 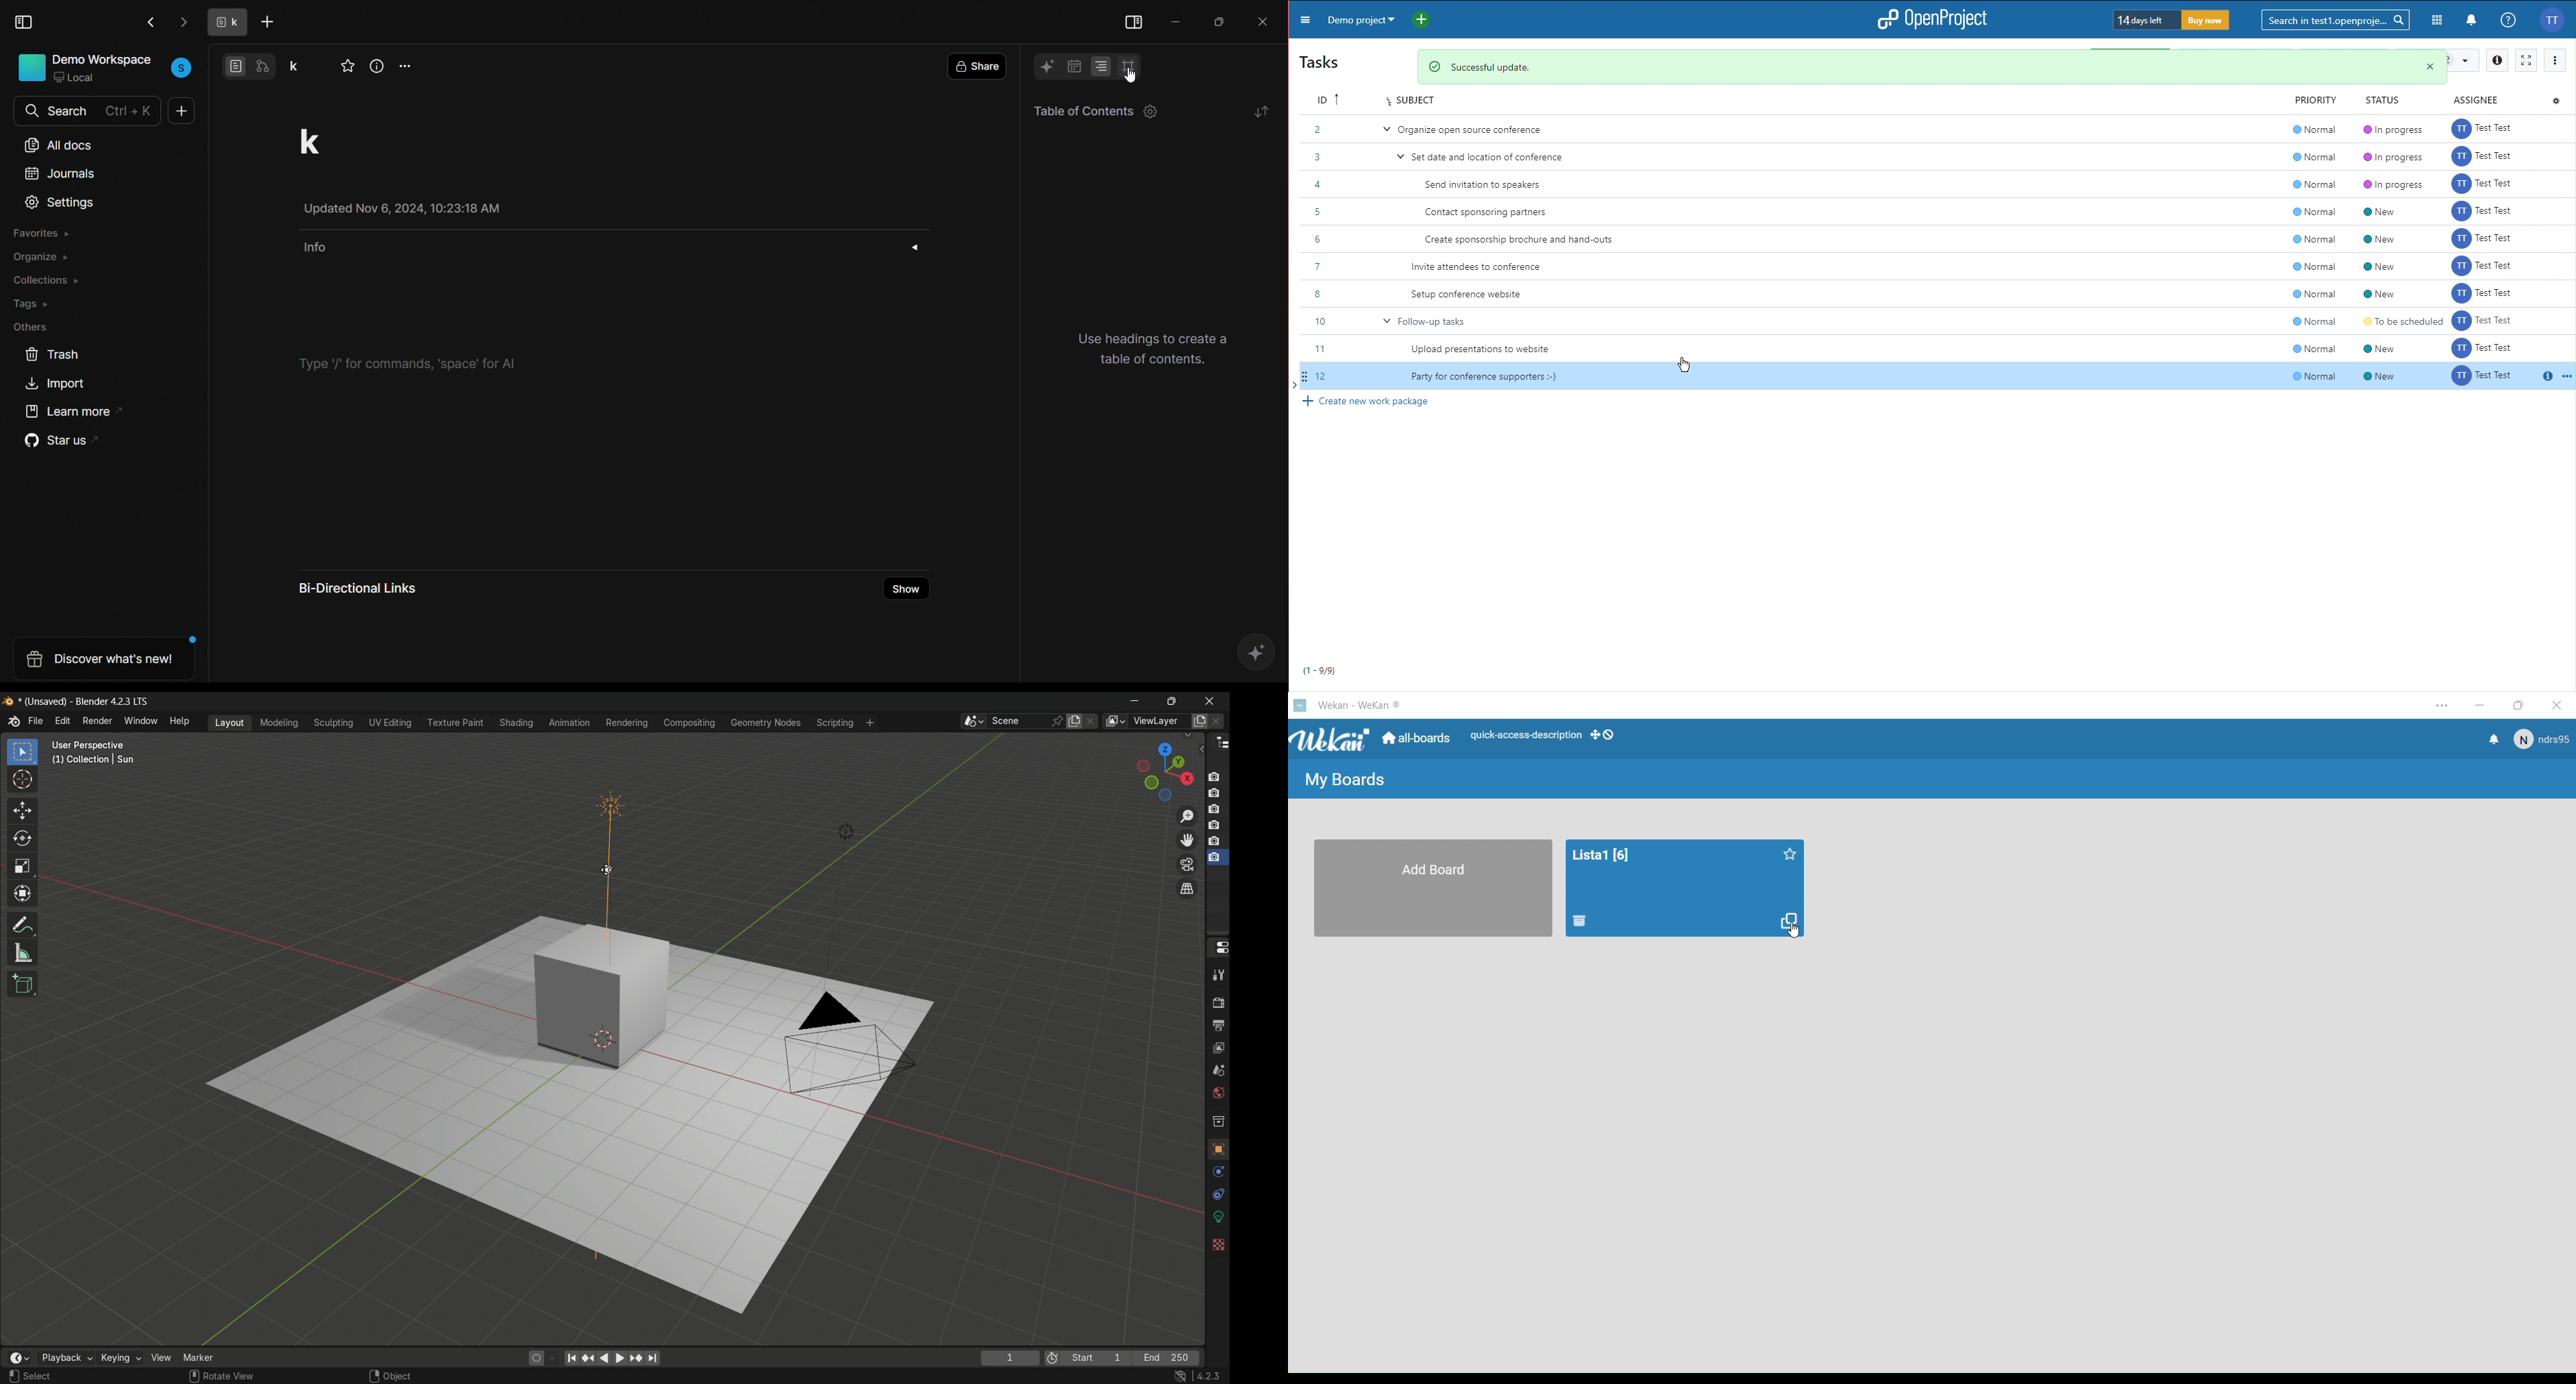 I want to click on Party for conference supporters :-), so click(x=1485, y=375).